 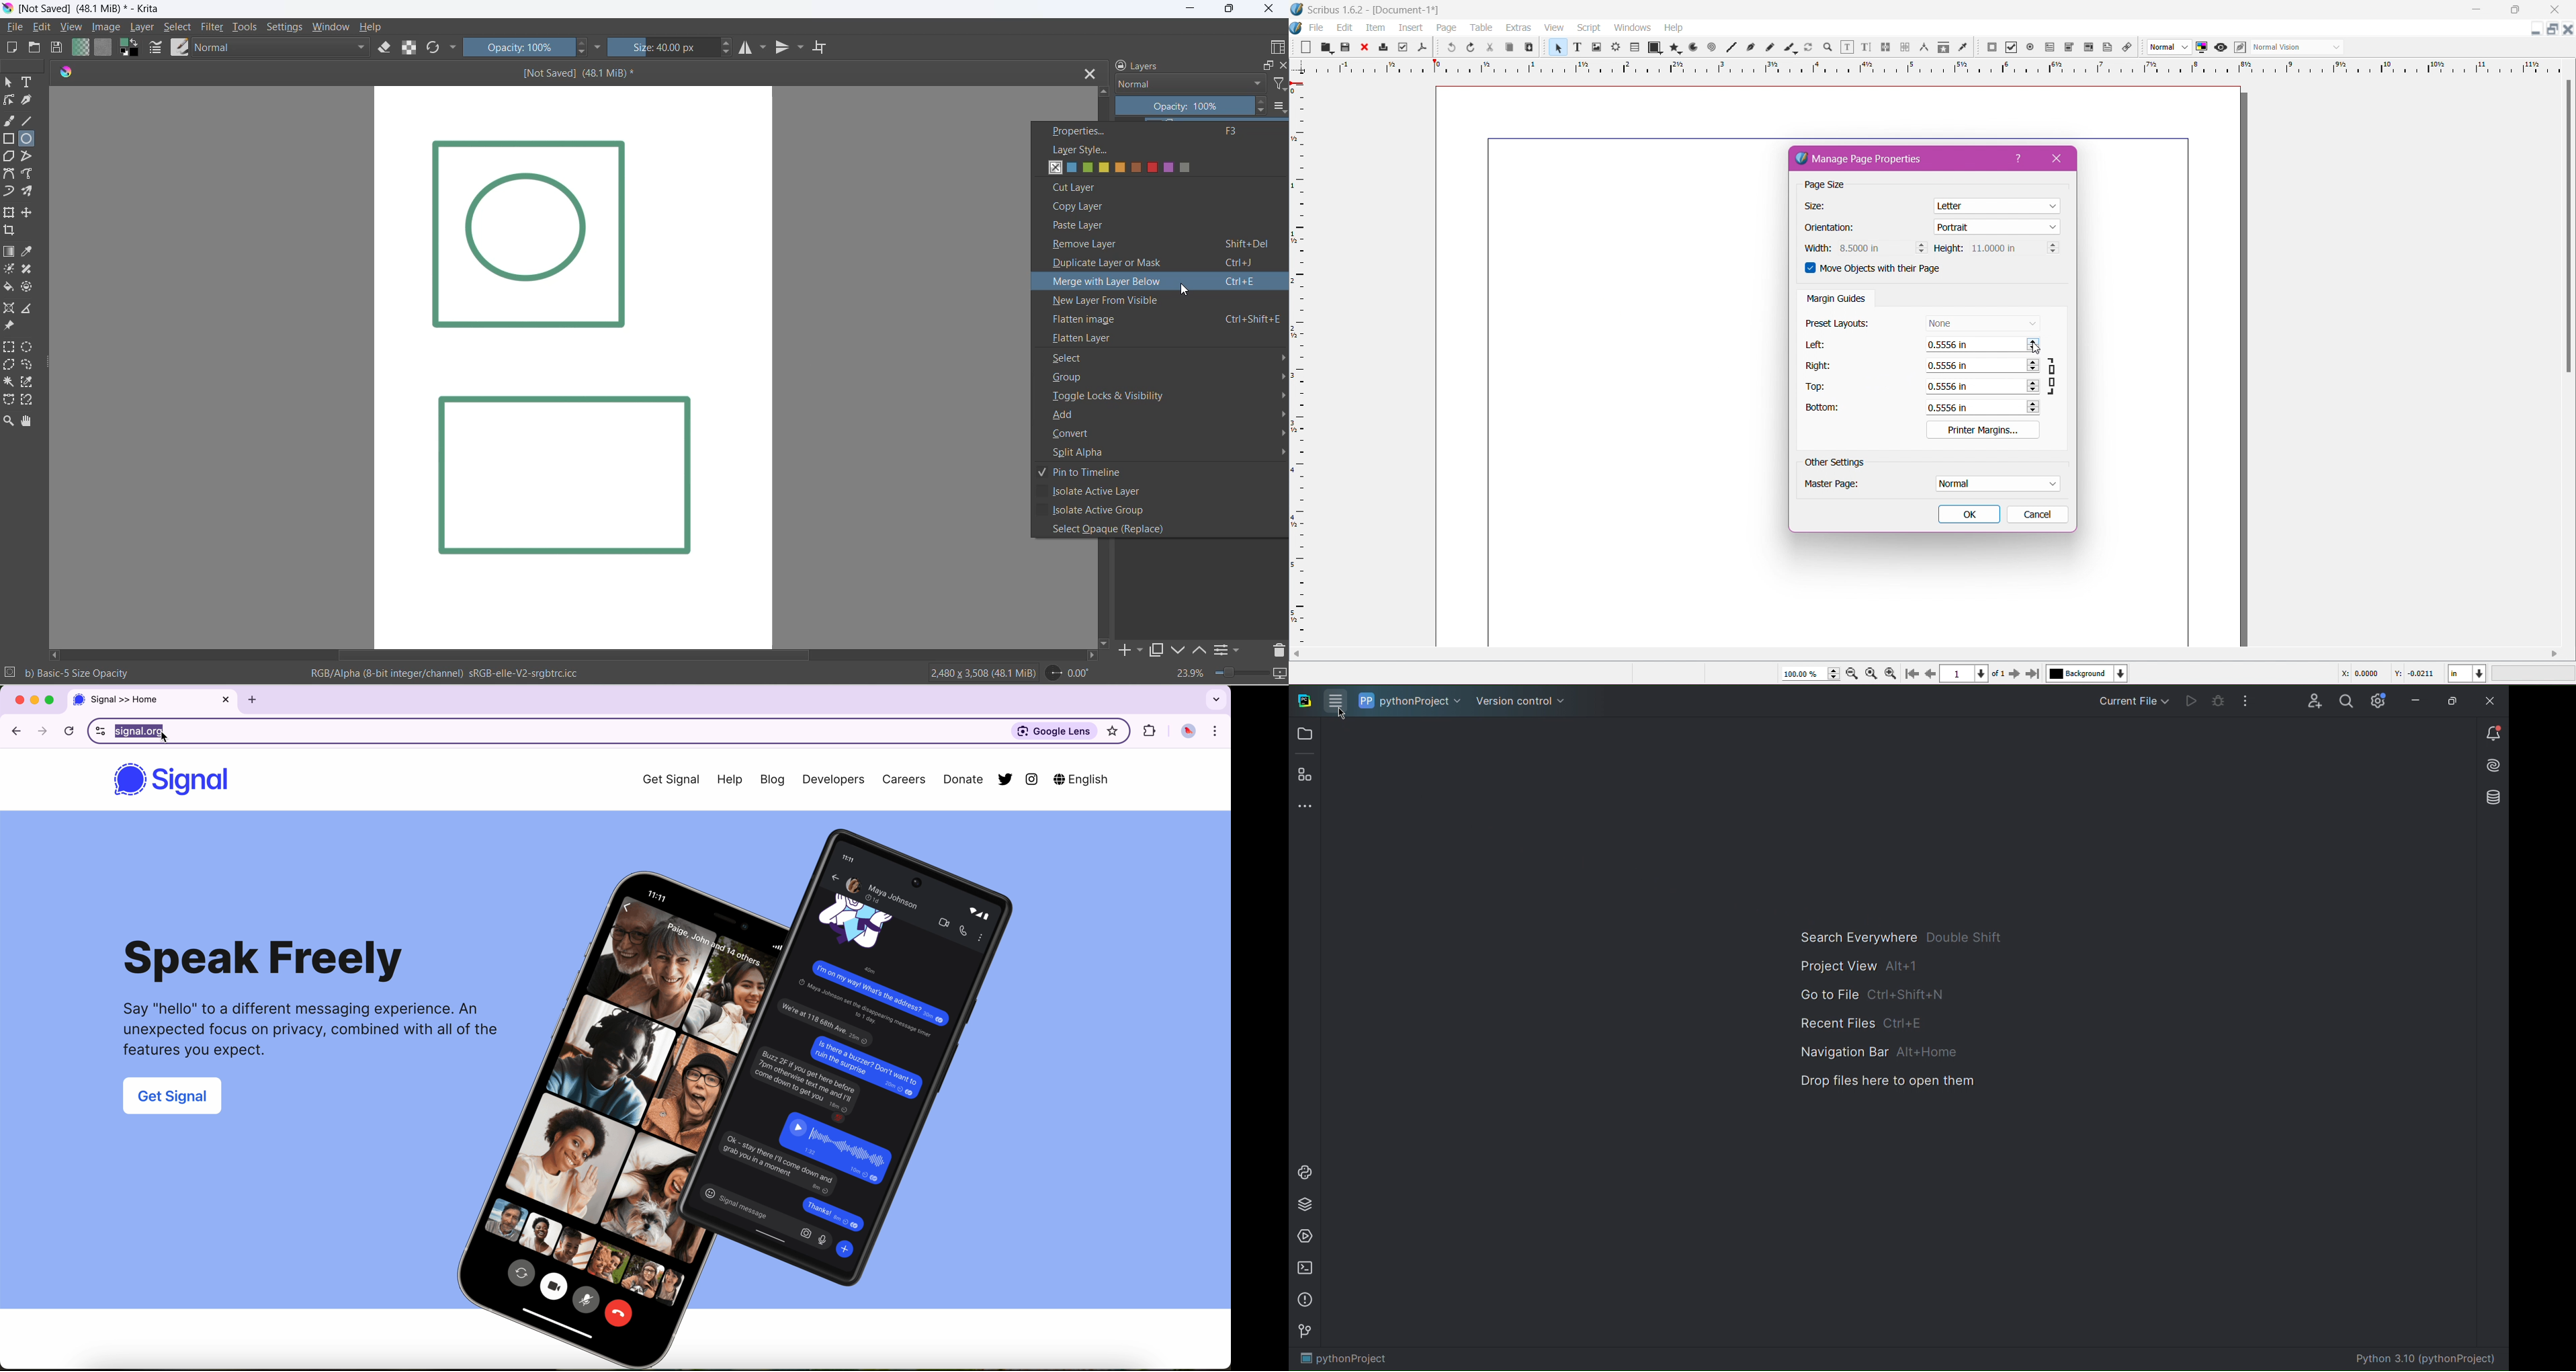 What do you see at coordinates (1033, 780) in the screenshot?
I see `instagram` at bounding box center [1033, 780].